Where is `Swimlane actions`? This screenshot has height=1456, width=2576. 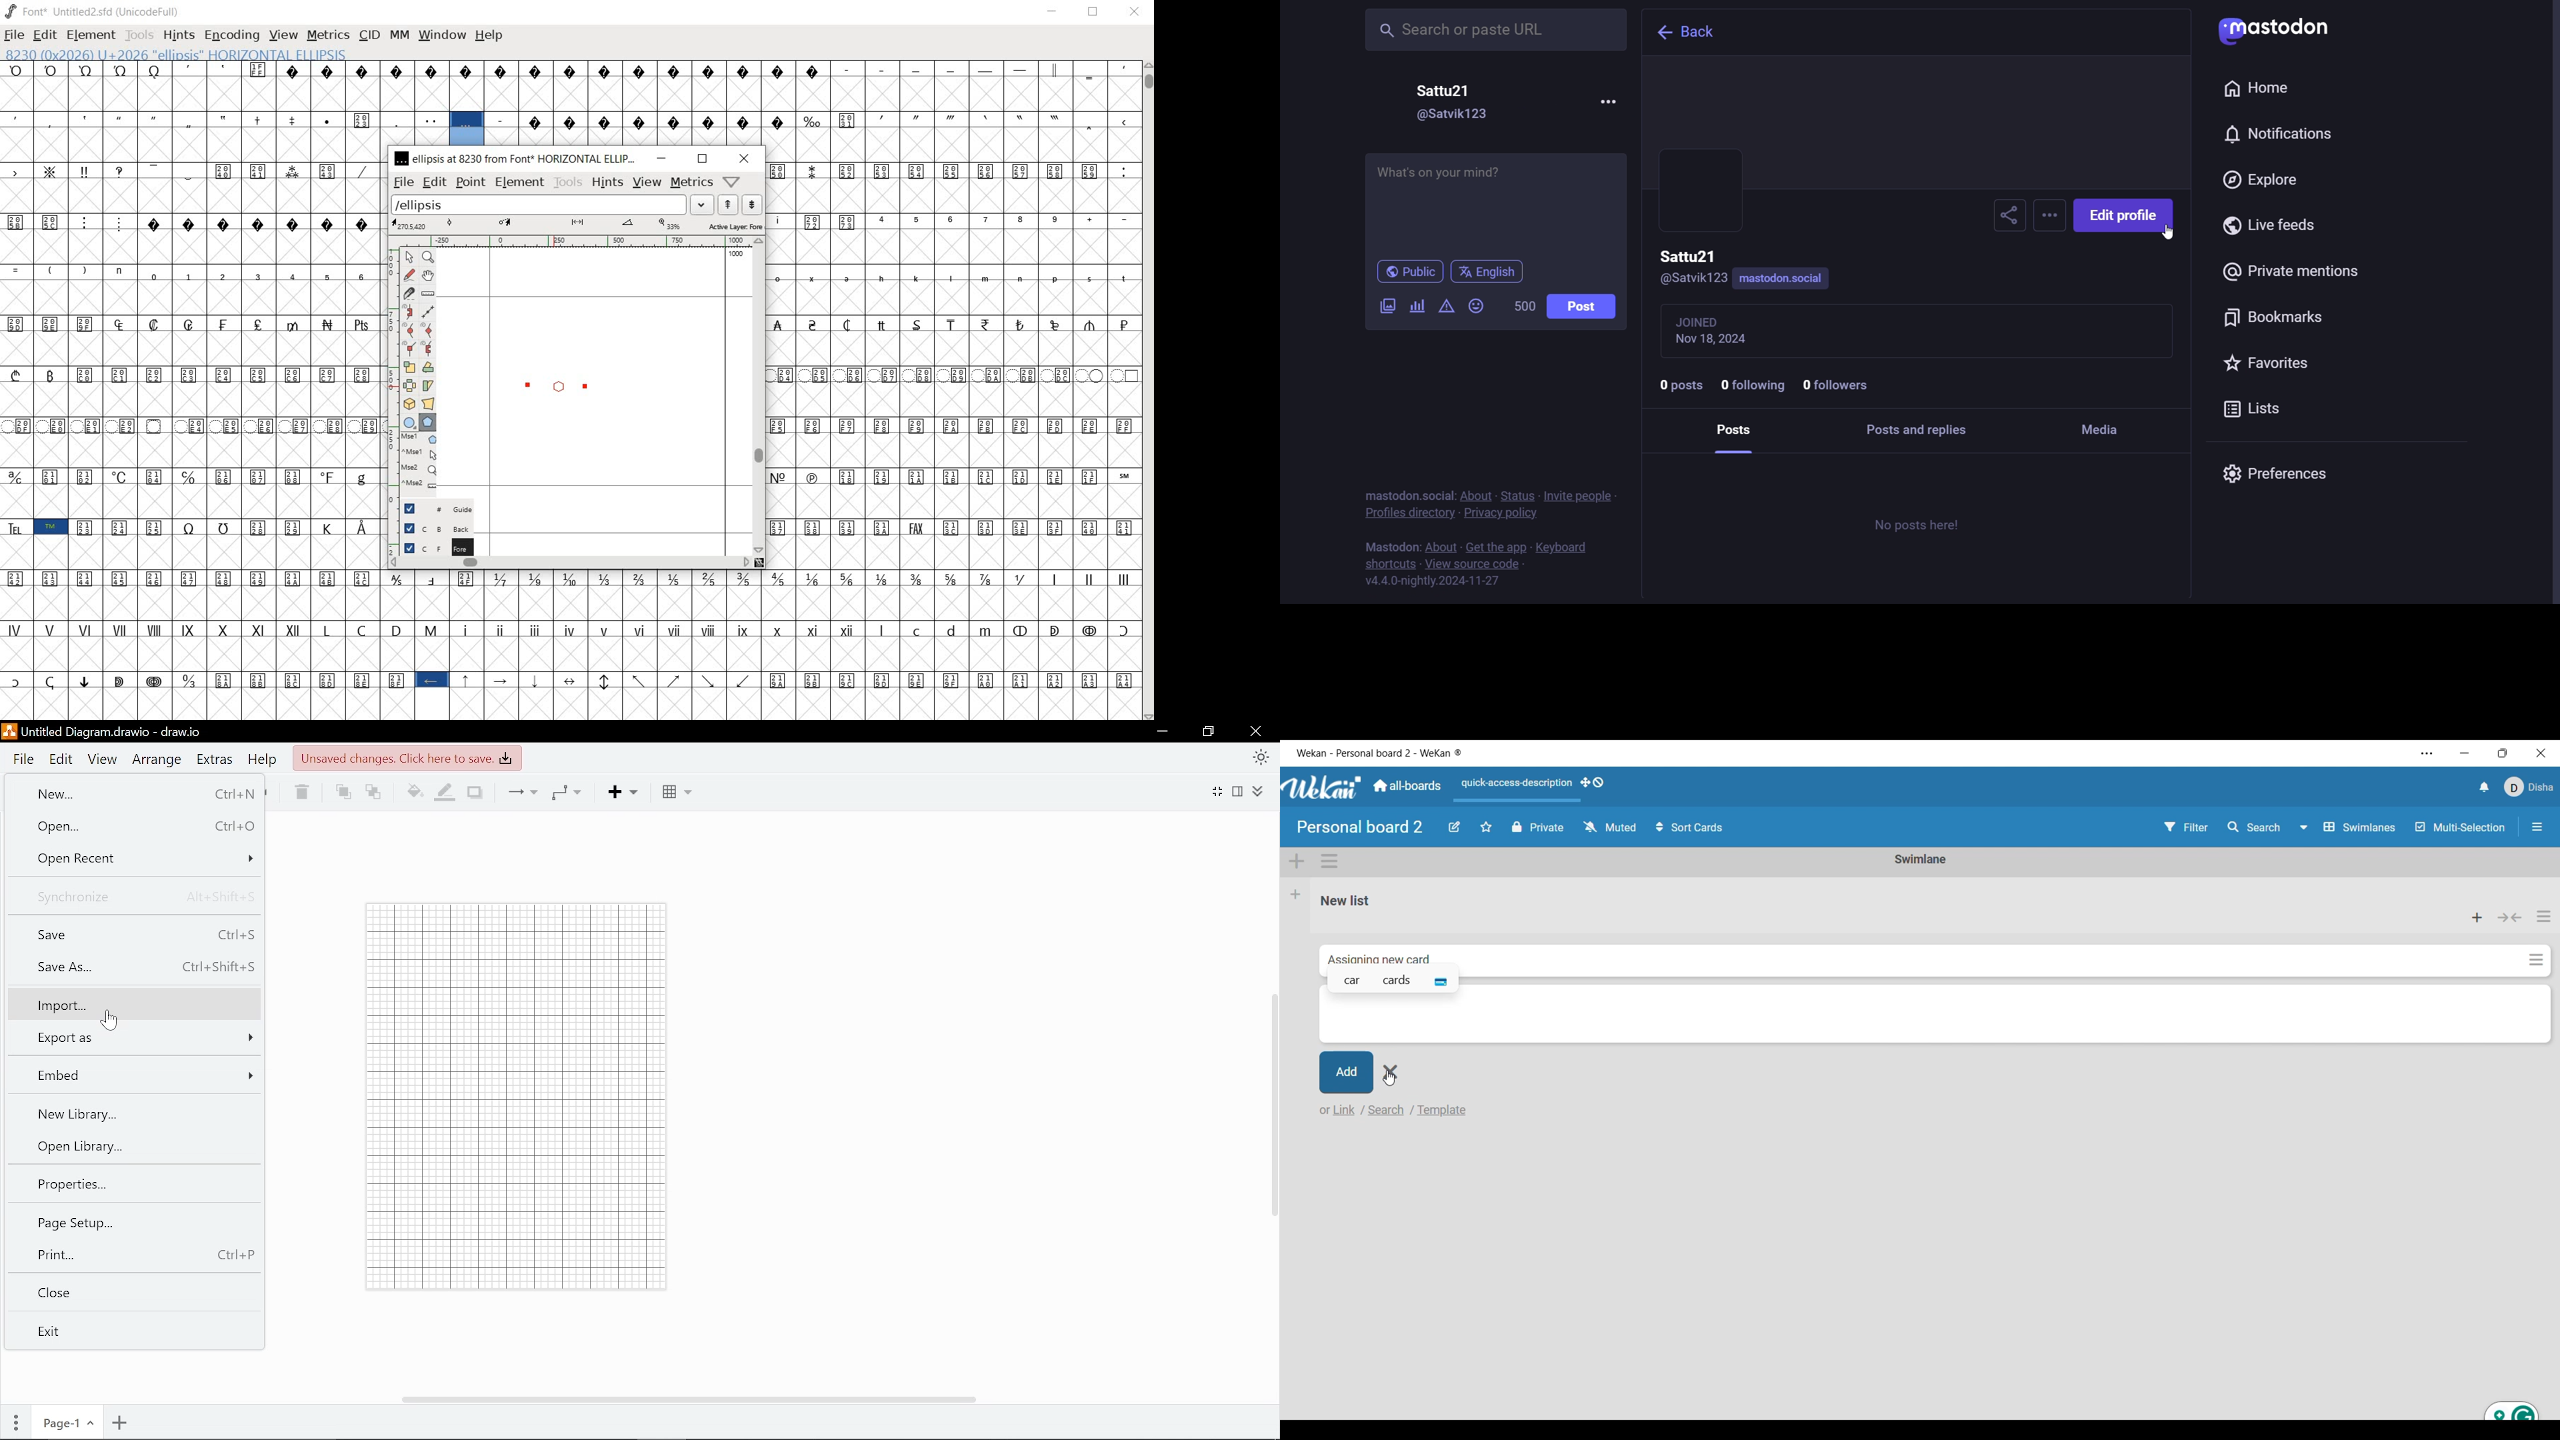 Swimlane actions is located at coordinates (1329, 861).